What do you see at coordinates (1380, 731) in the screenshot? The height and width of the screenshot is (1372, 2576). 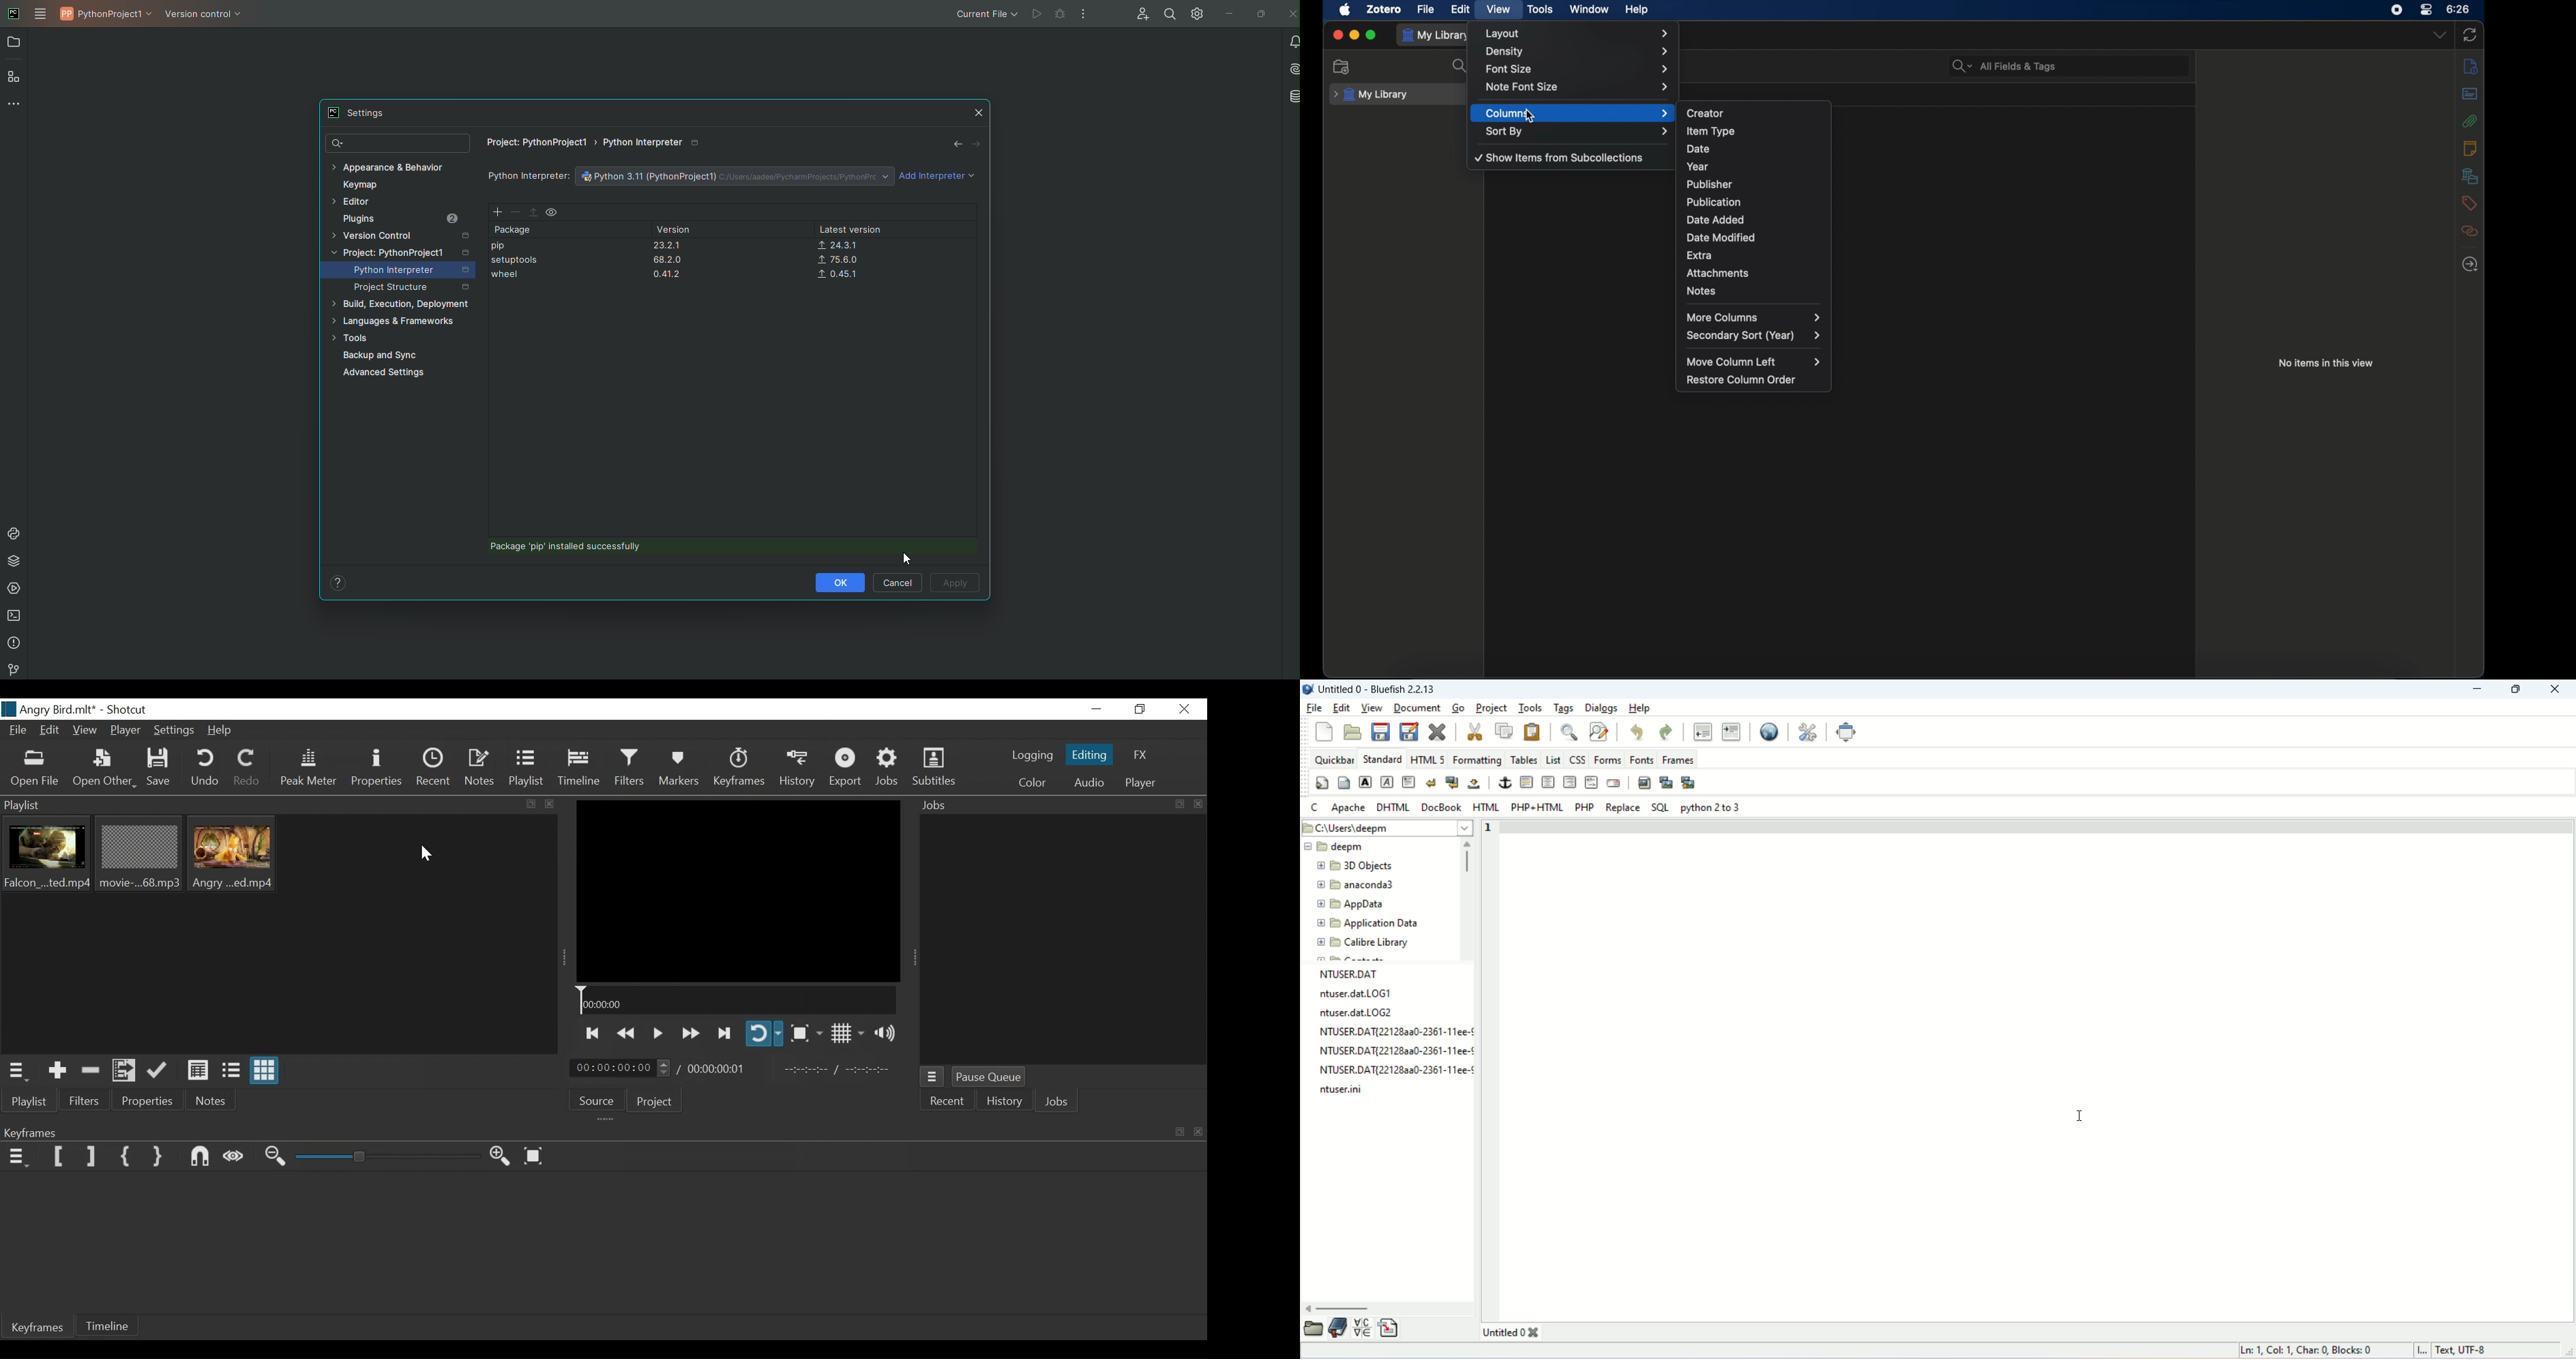 I see `save` at bounding box center [1380, 731].